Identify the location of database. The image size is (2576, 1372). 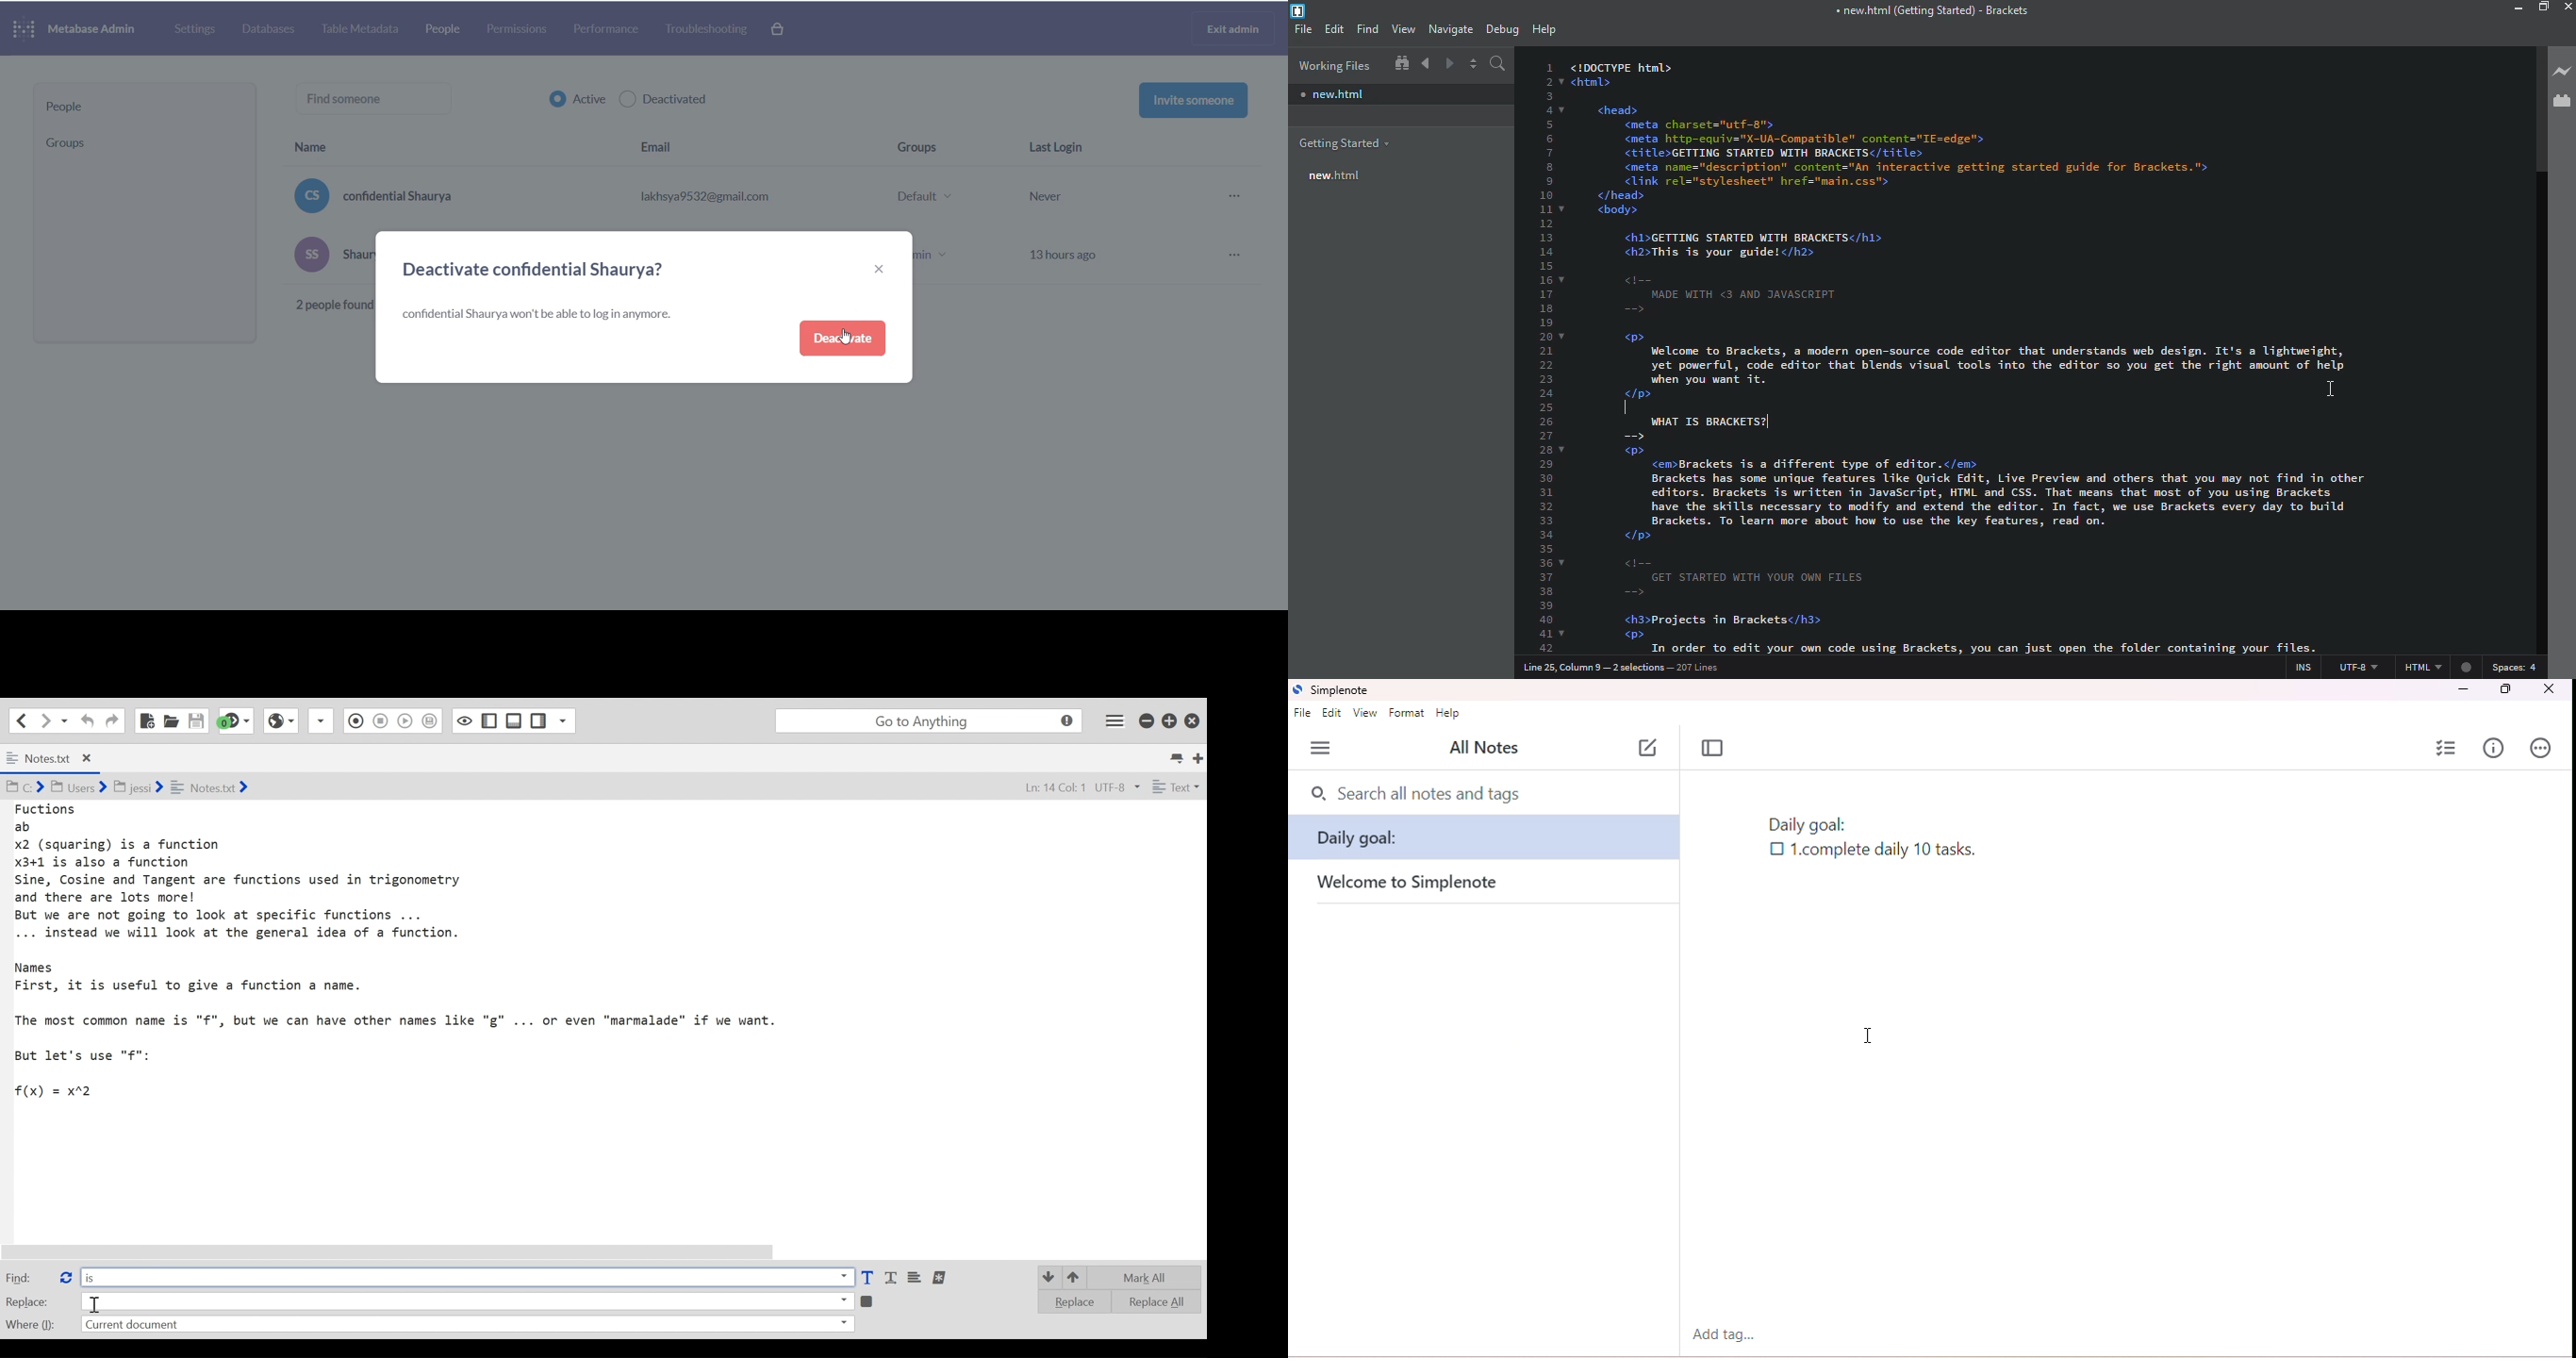
(267, 29).